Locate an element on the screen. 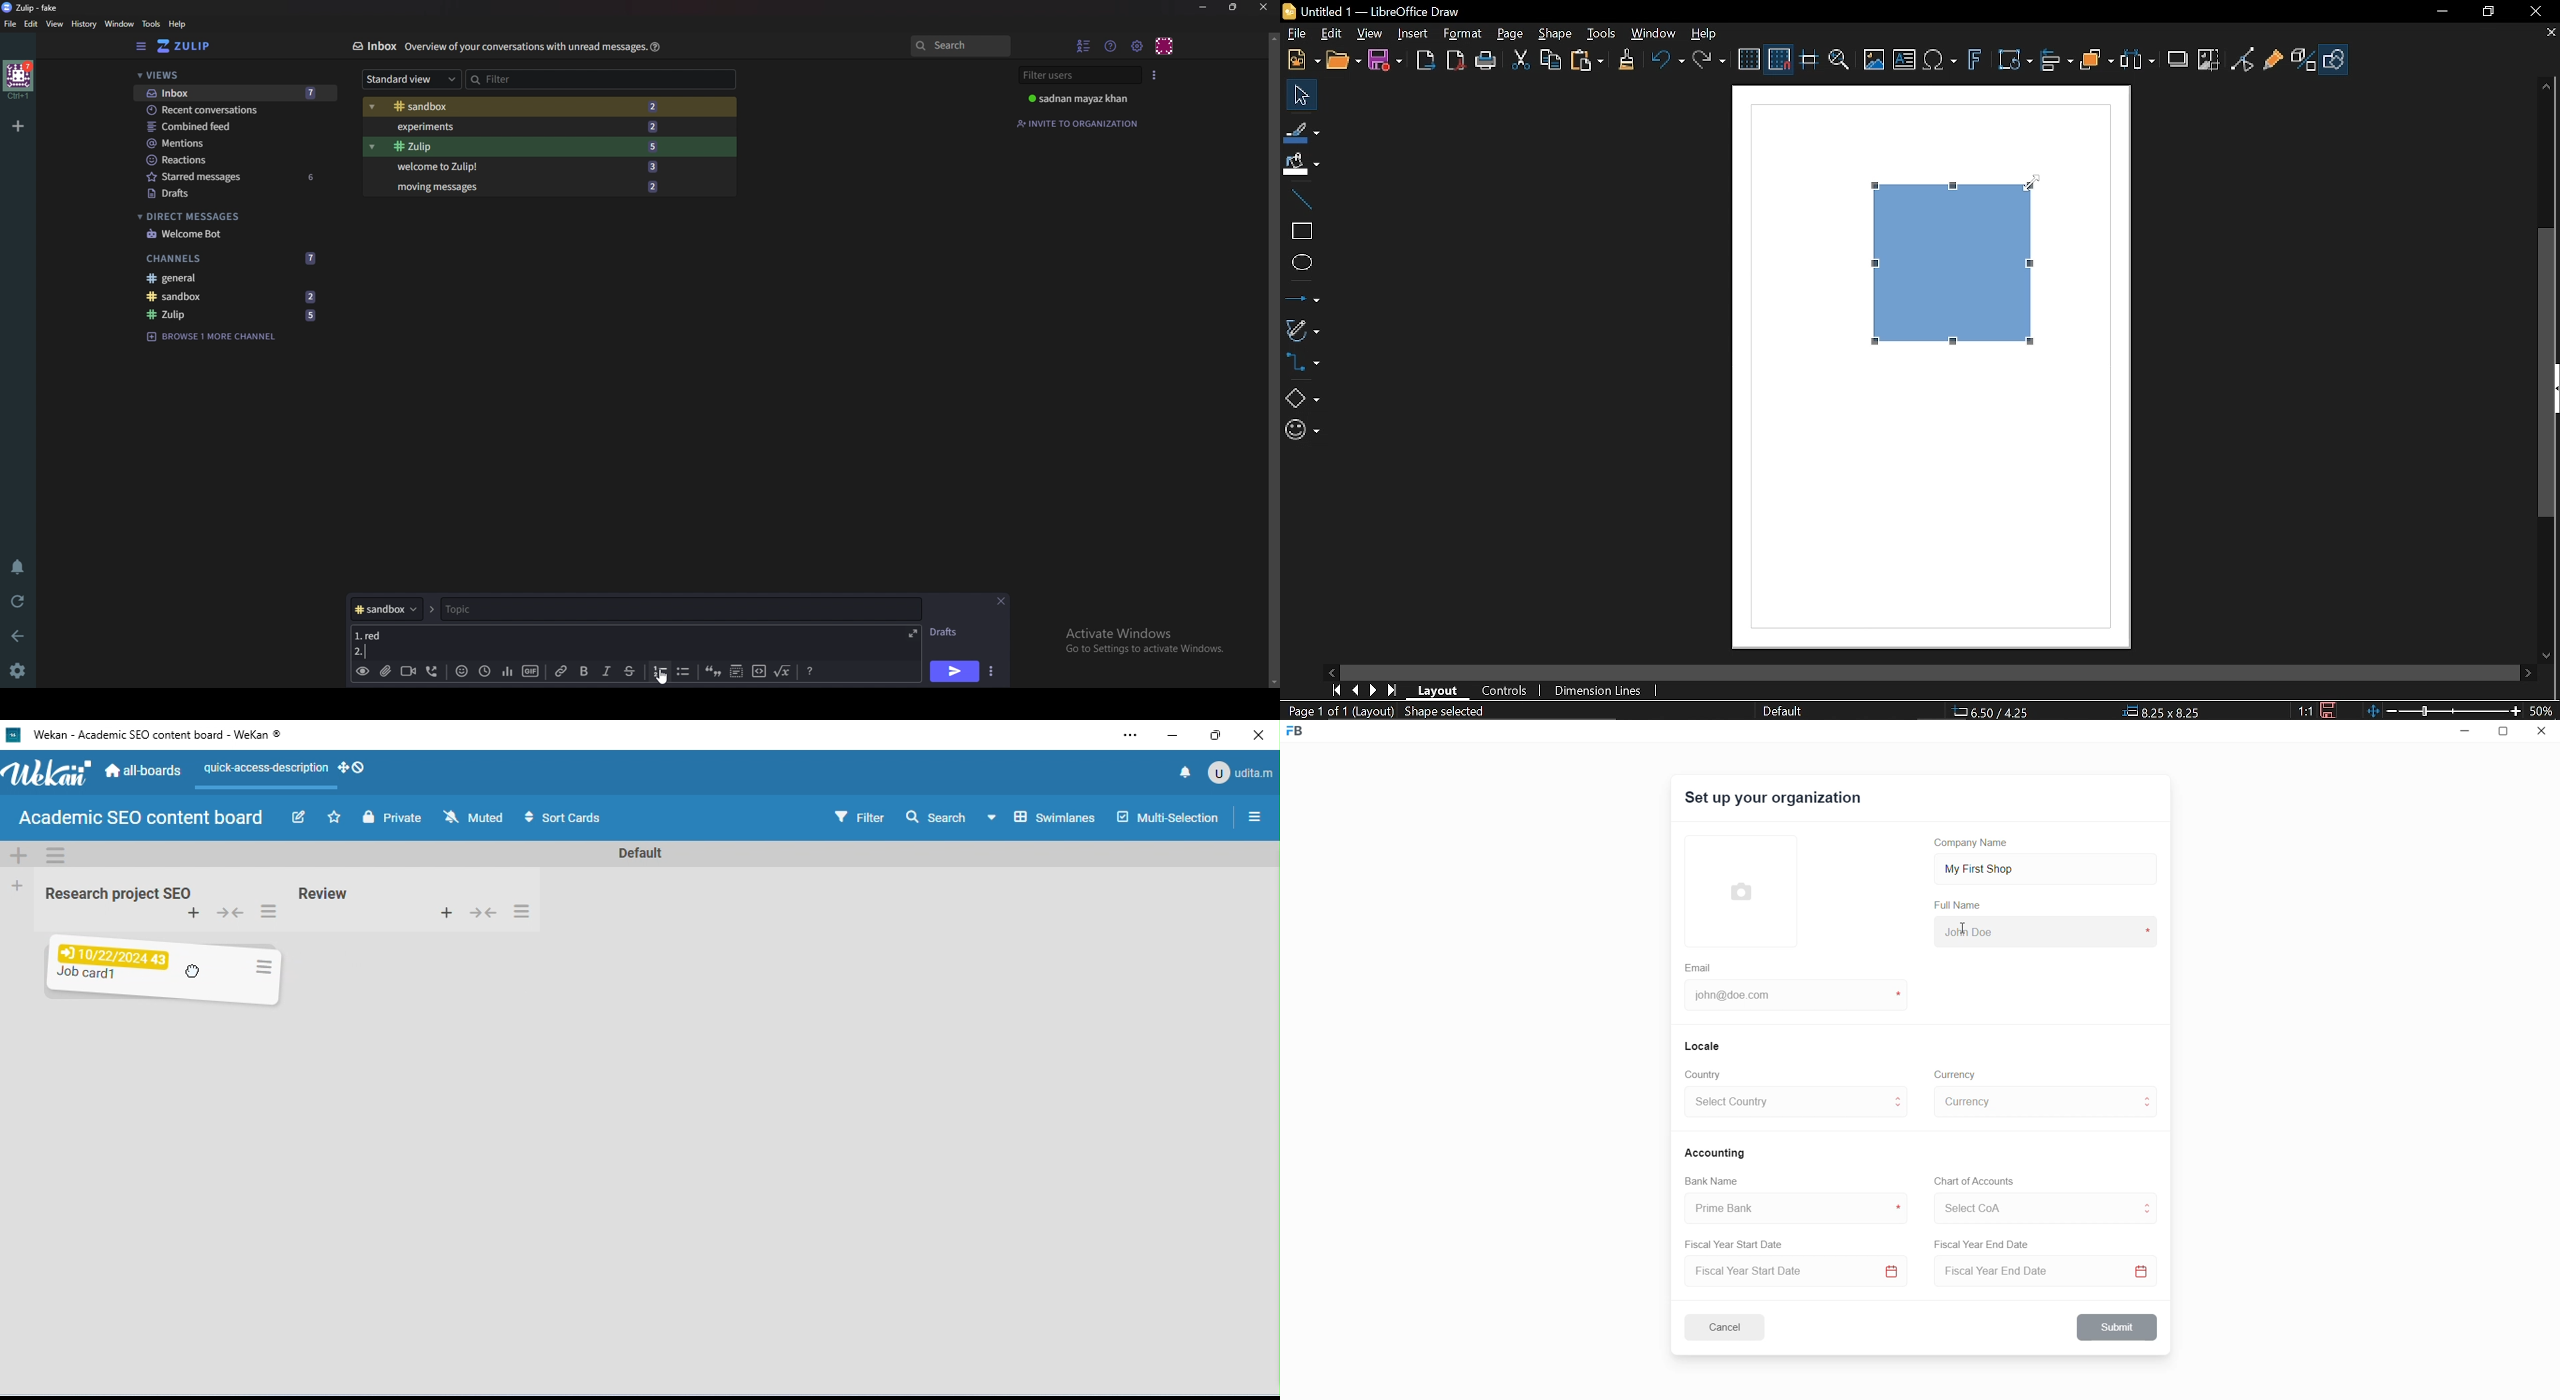  select currency is located at coordinates (2034, 1101).